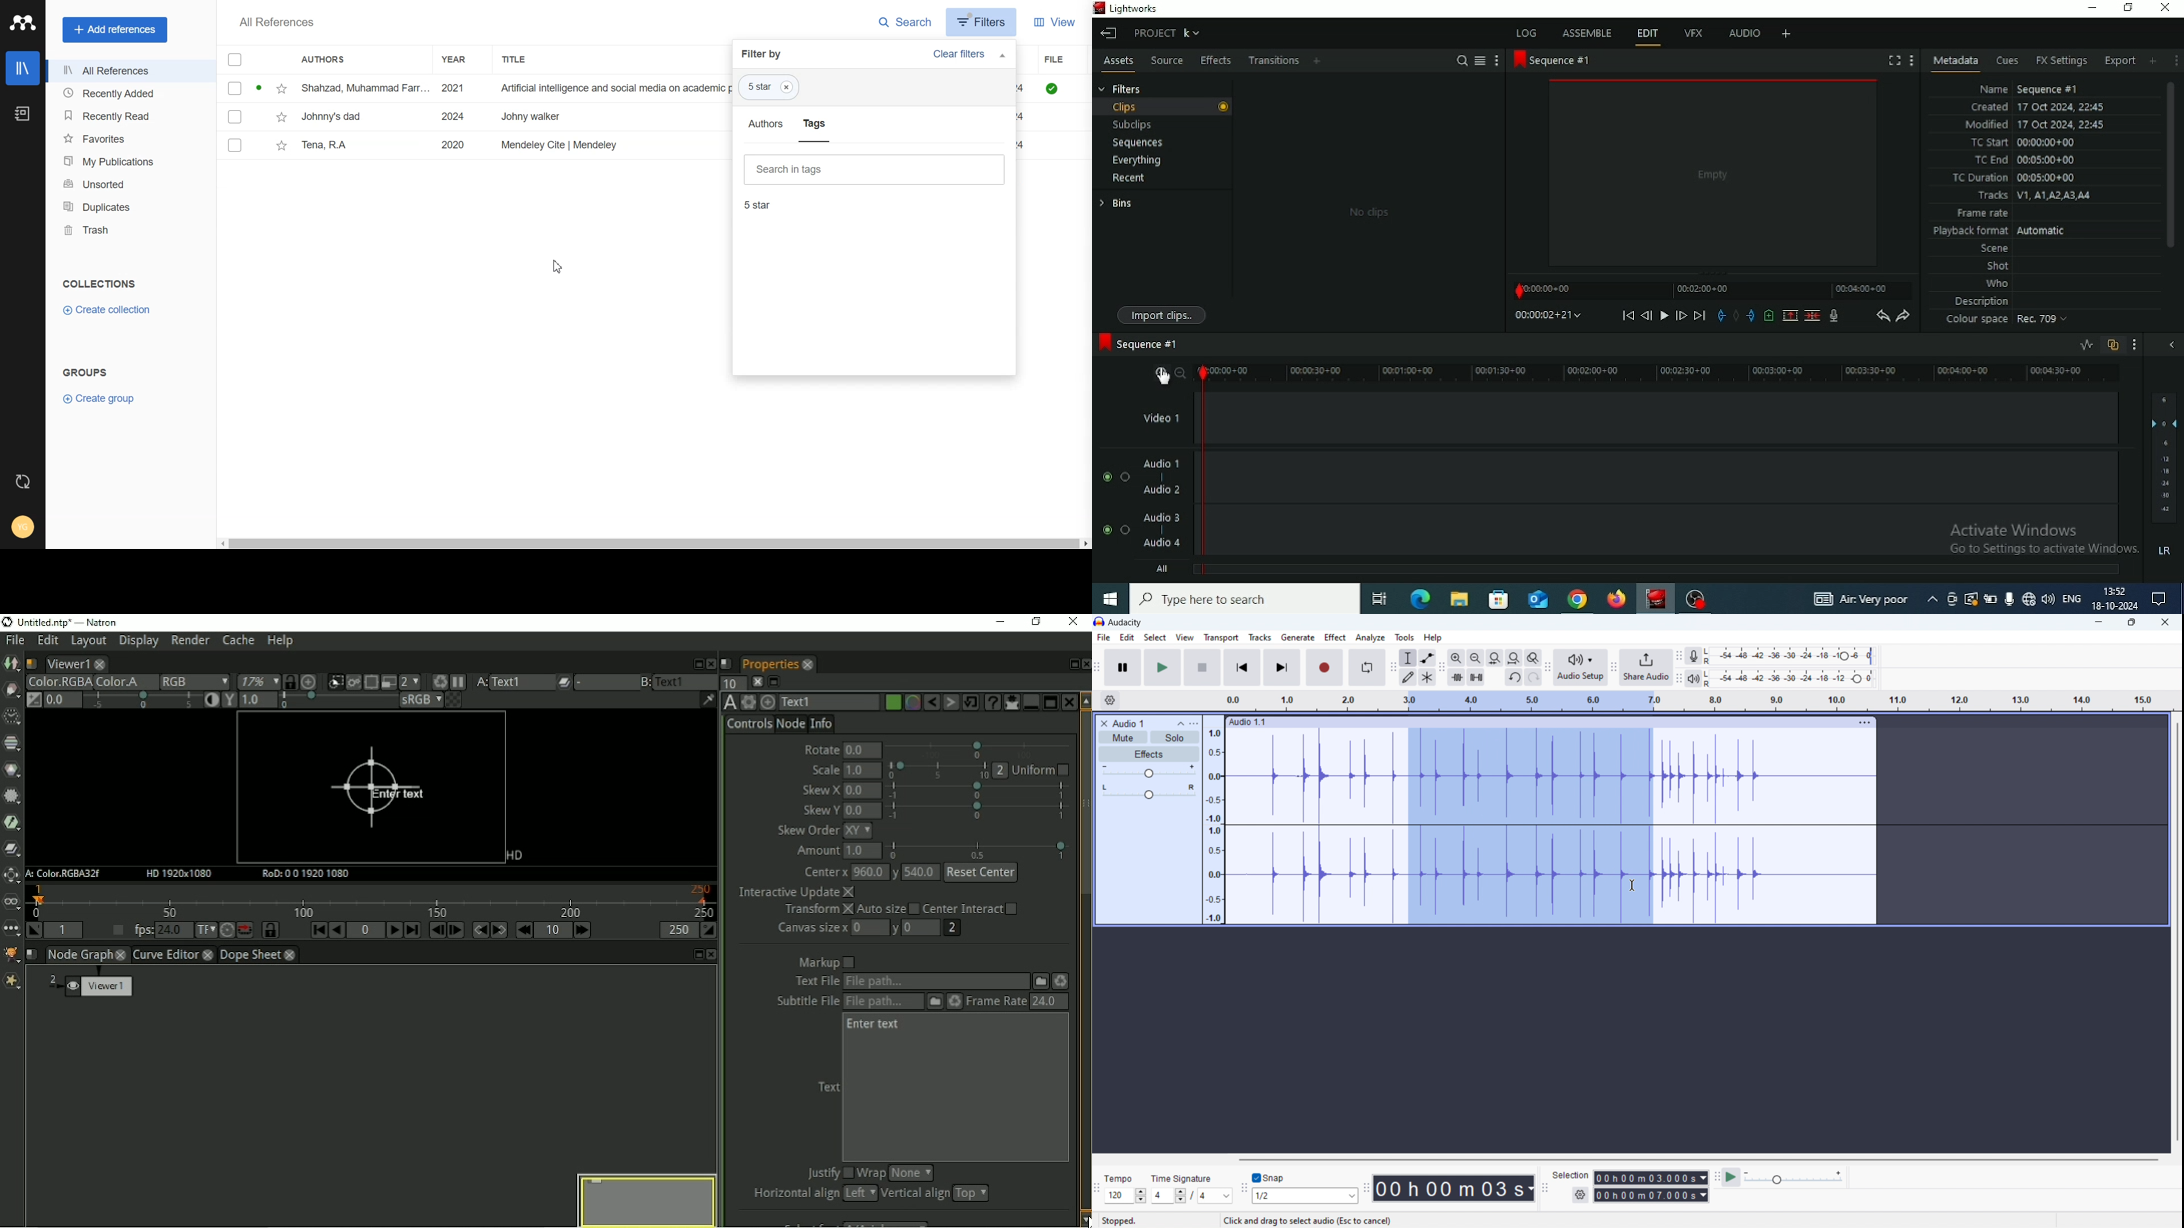  I want to click on Logo, so click(1099, 7).